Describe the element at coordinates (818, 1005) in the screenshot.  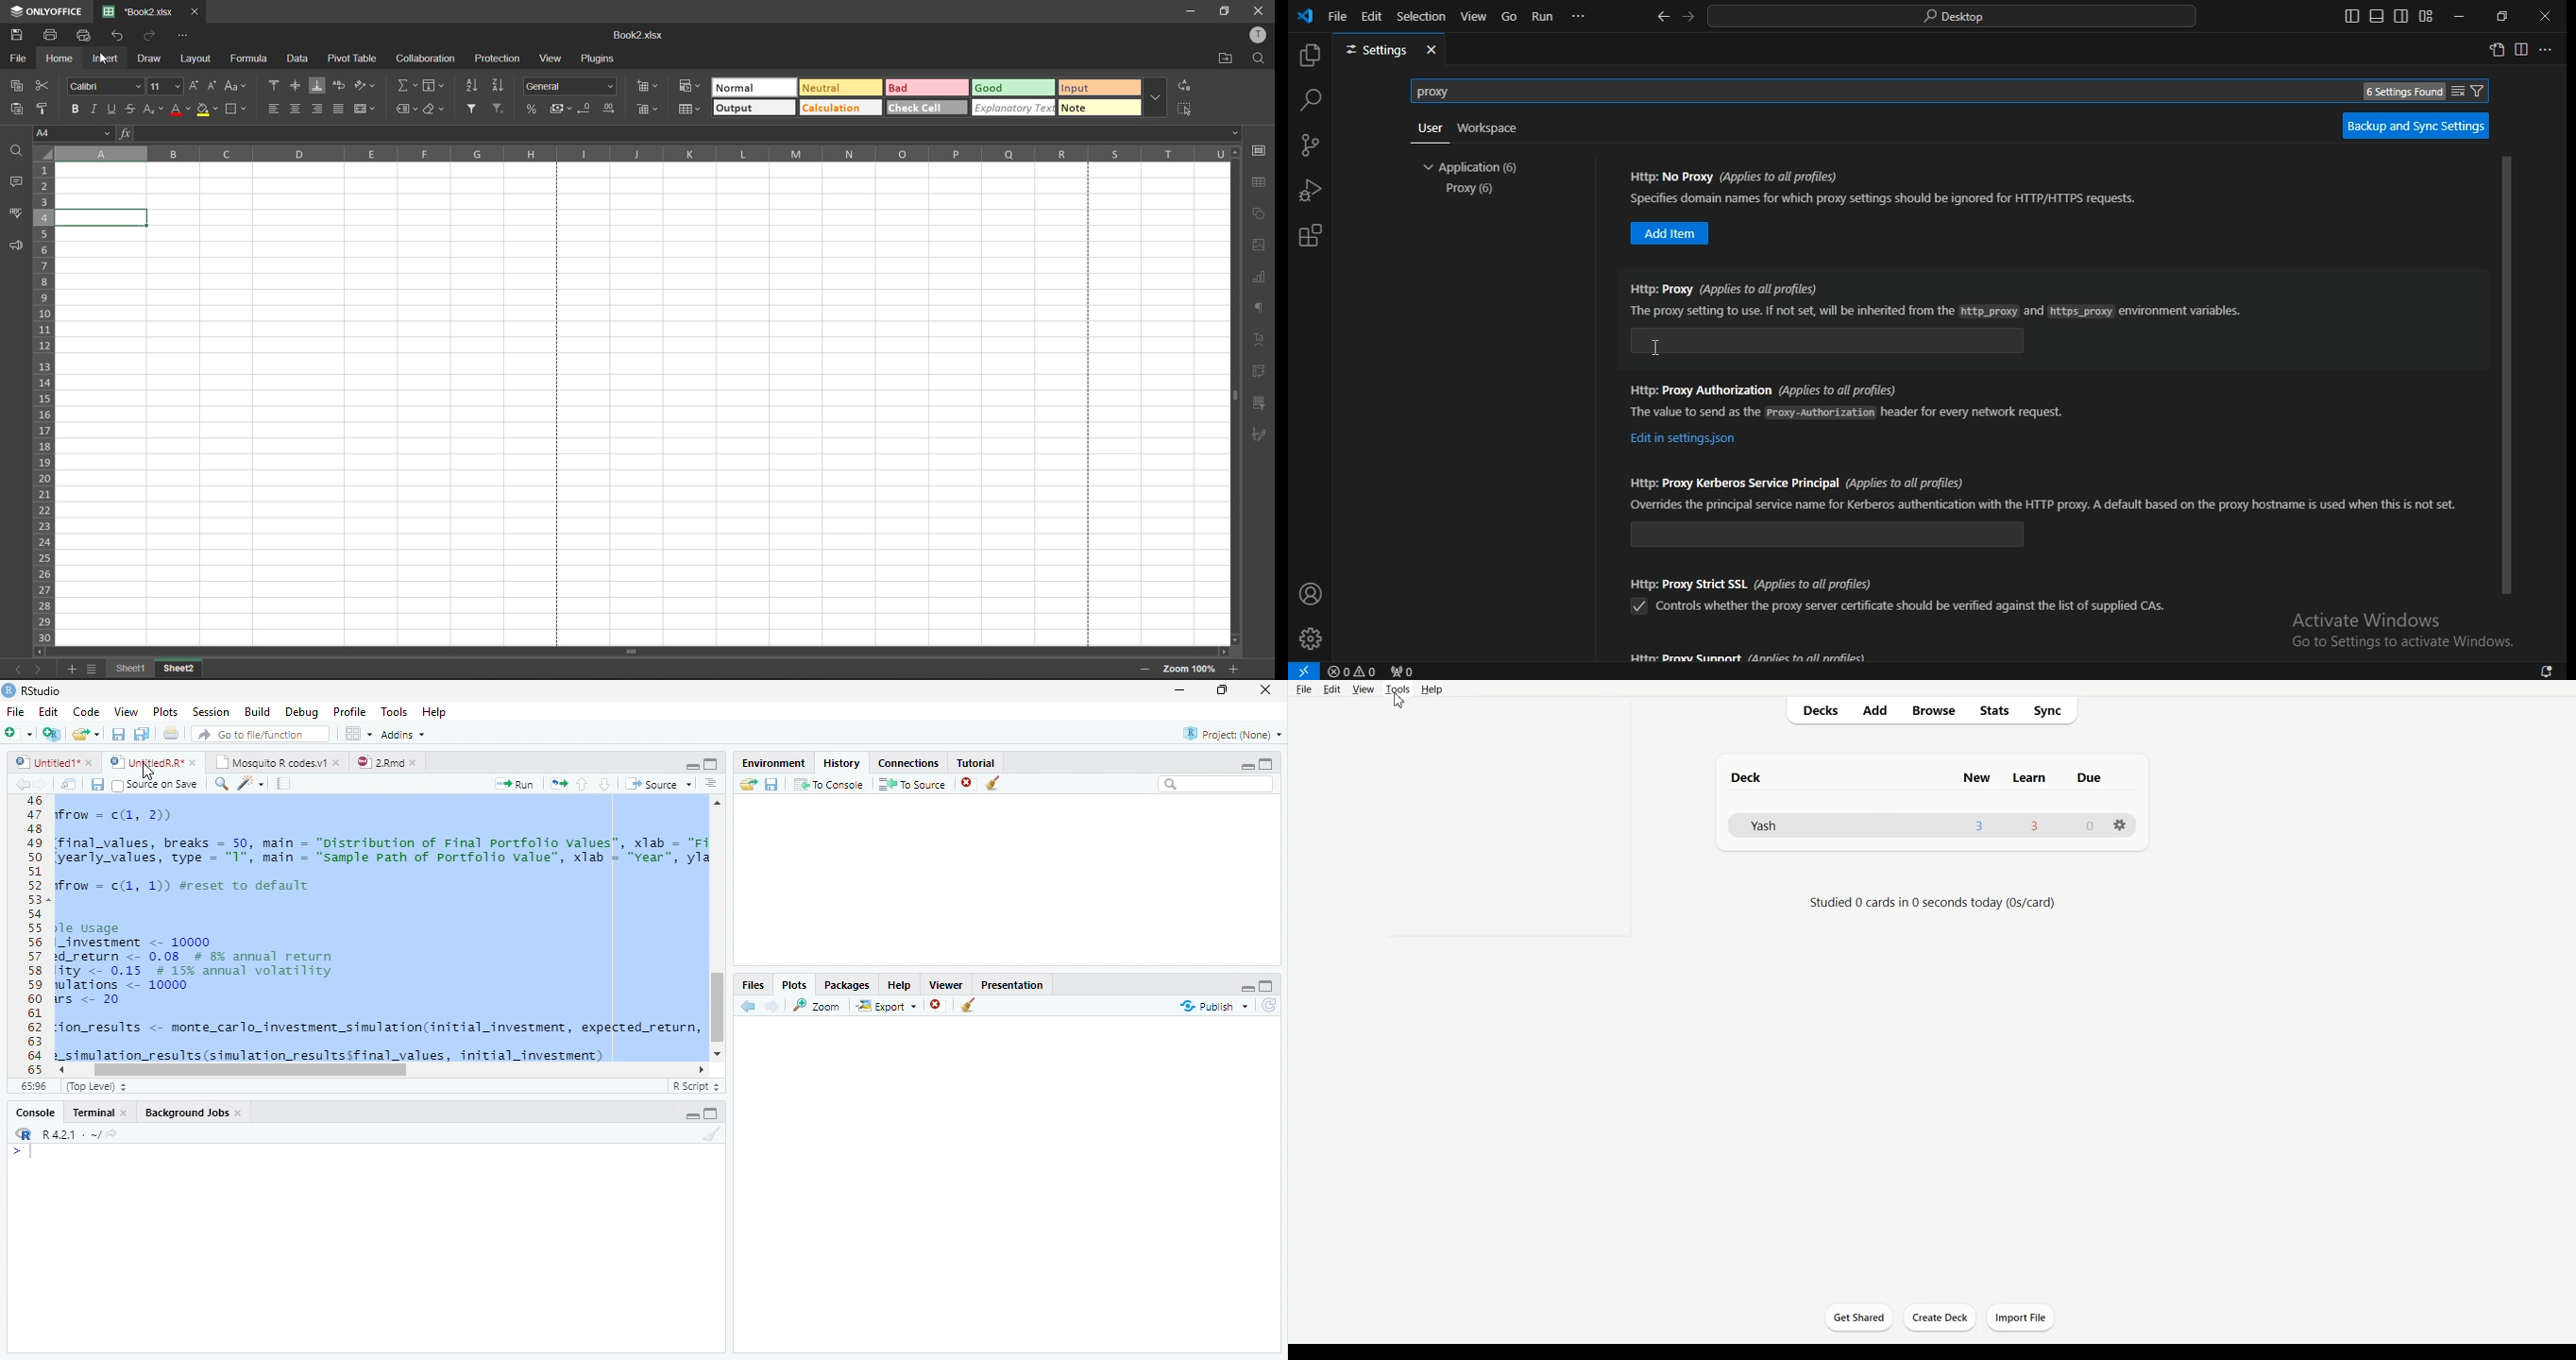
I see `Zoom` at that location.